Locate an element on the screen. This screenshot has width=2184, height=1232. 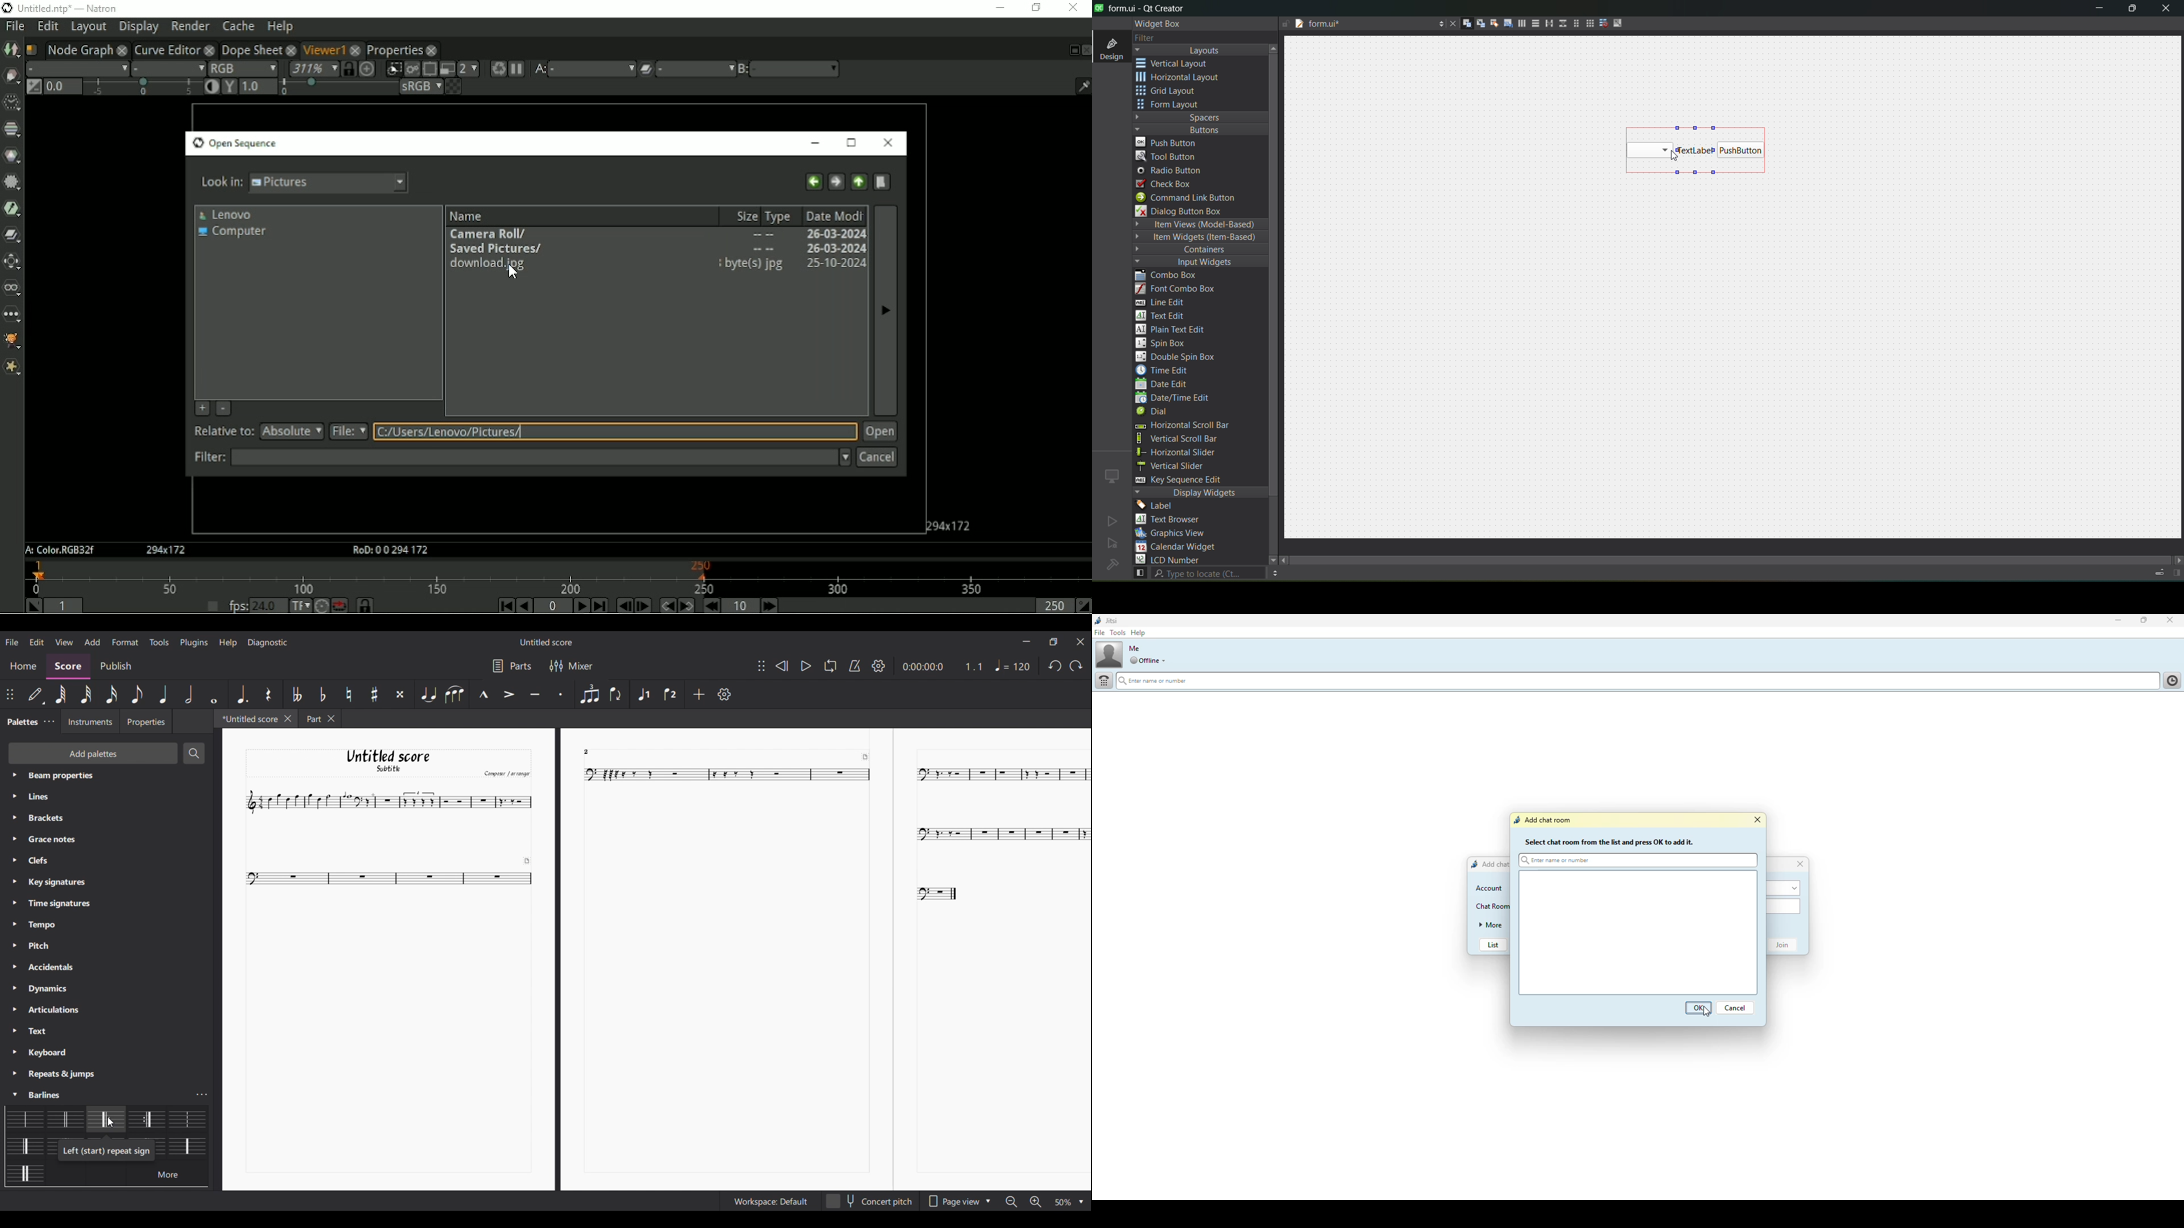
Synchronize  is located at coordinates (348, 68).